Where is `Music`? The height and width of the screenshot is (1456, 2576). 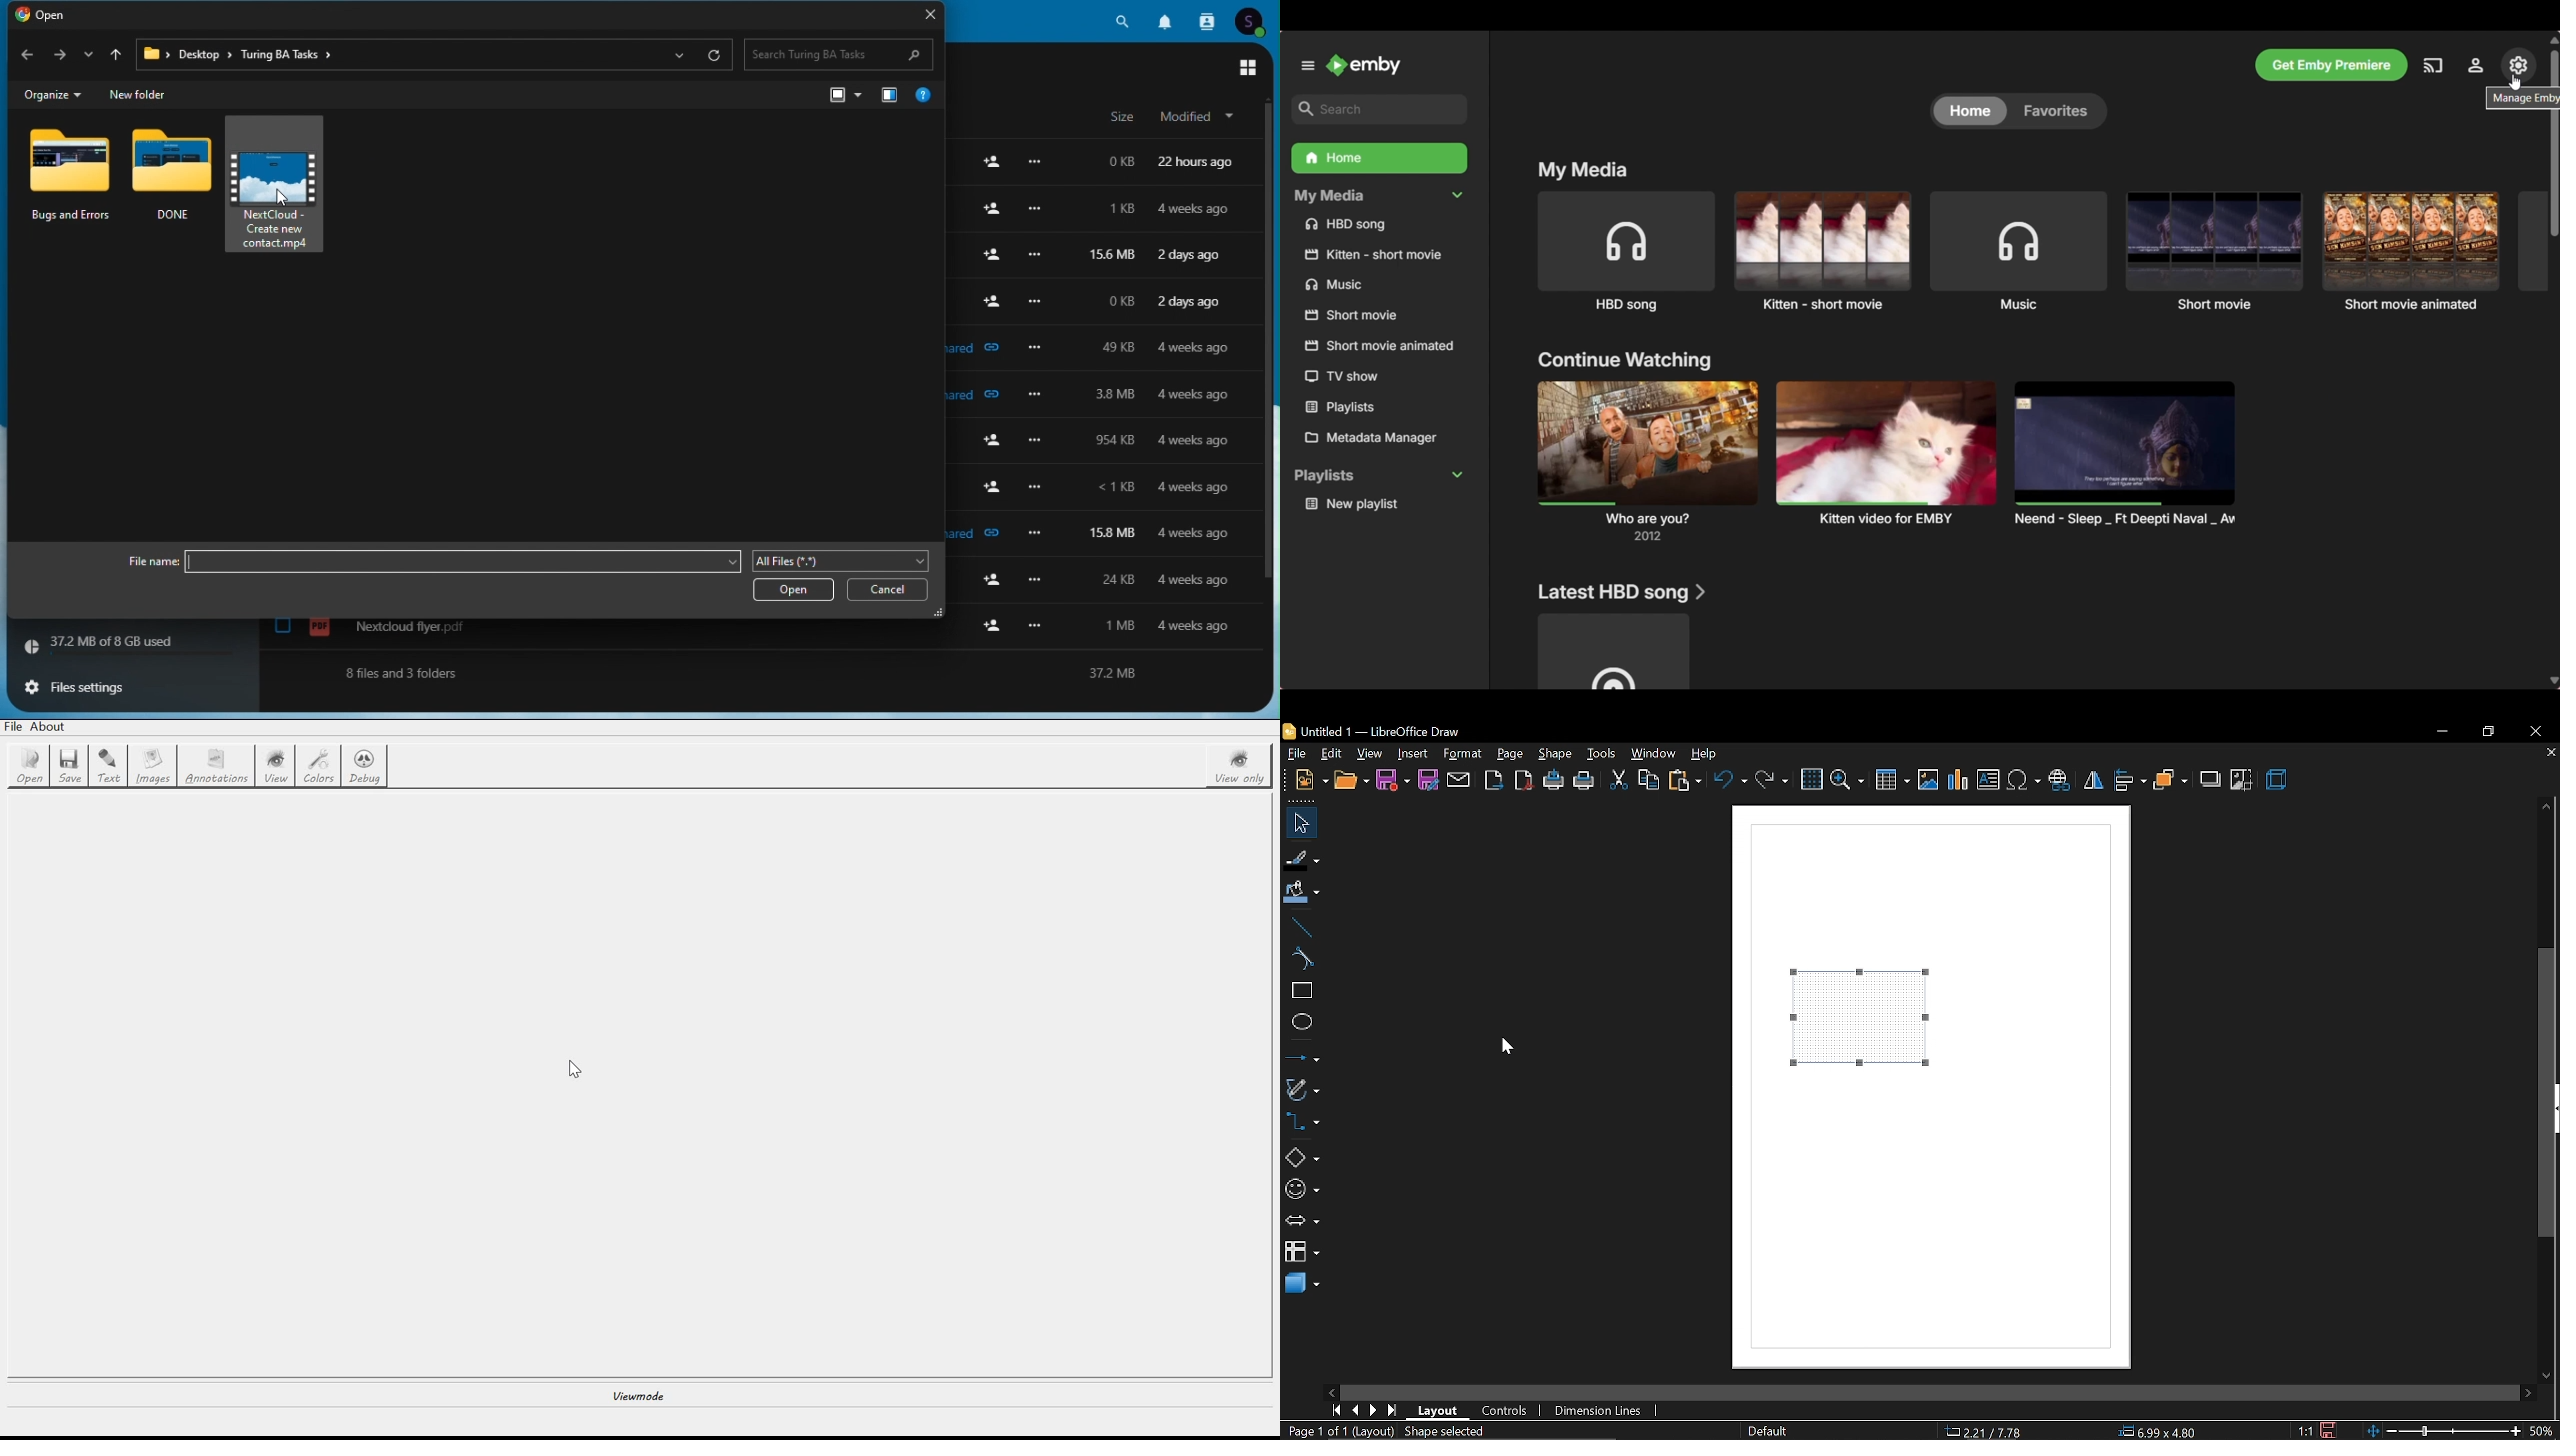 Music is located at coordinates (2018, 251).